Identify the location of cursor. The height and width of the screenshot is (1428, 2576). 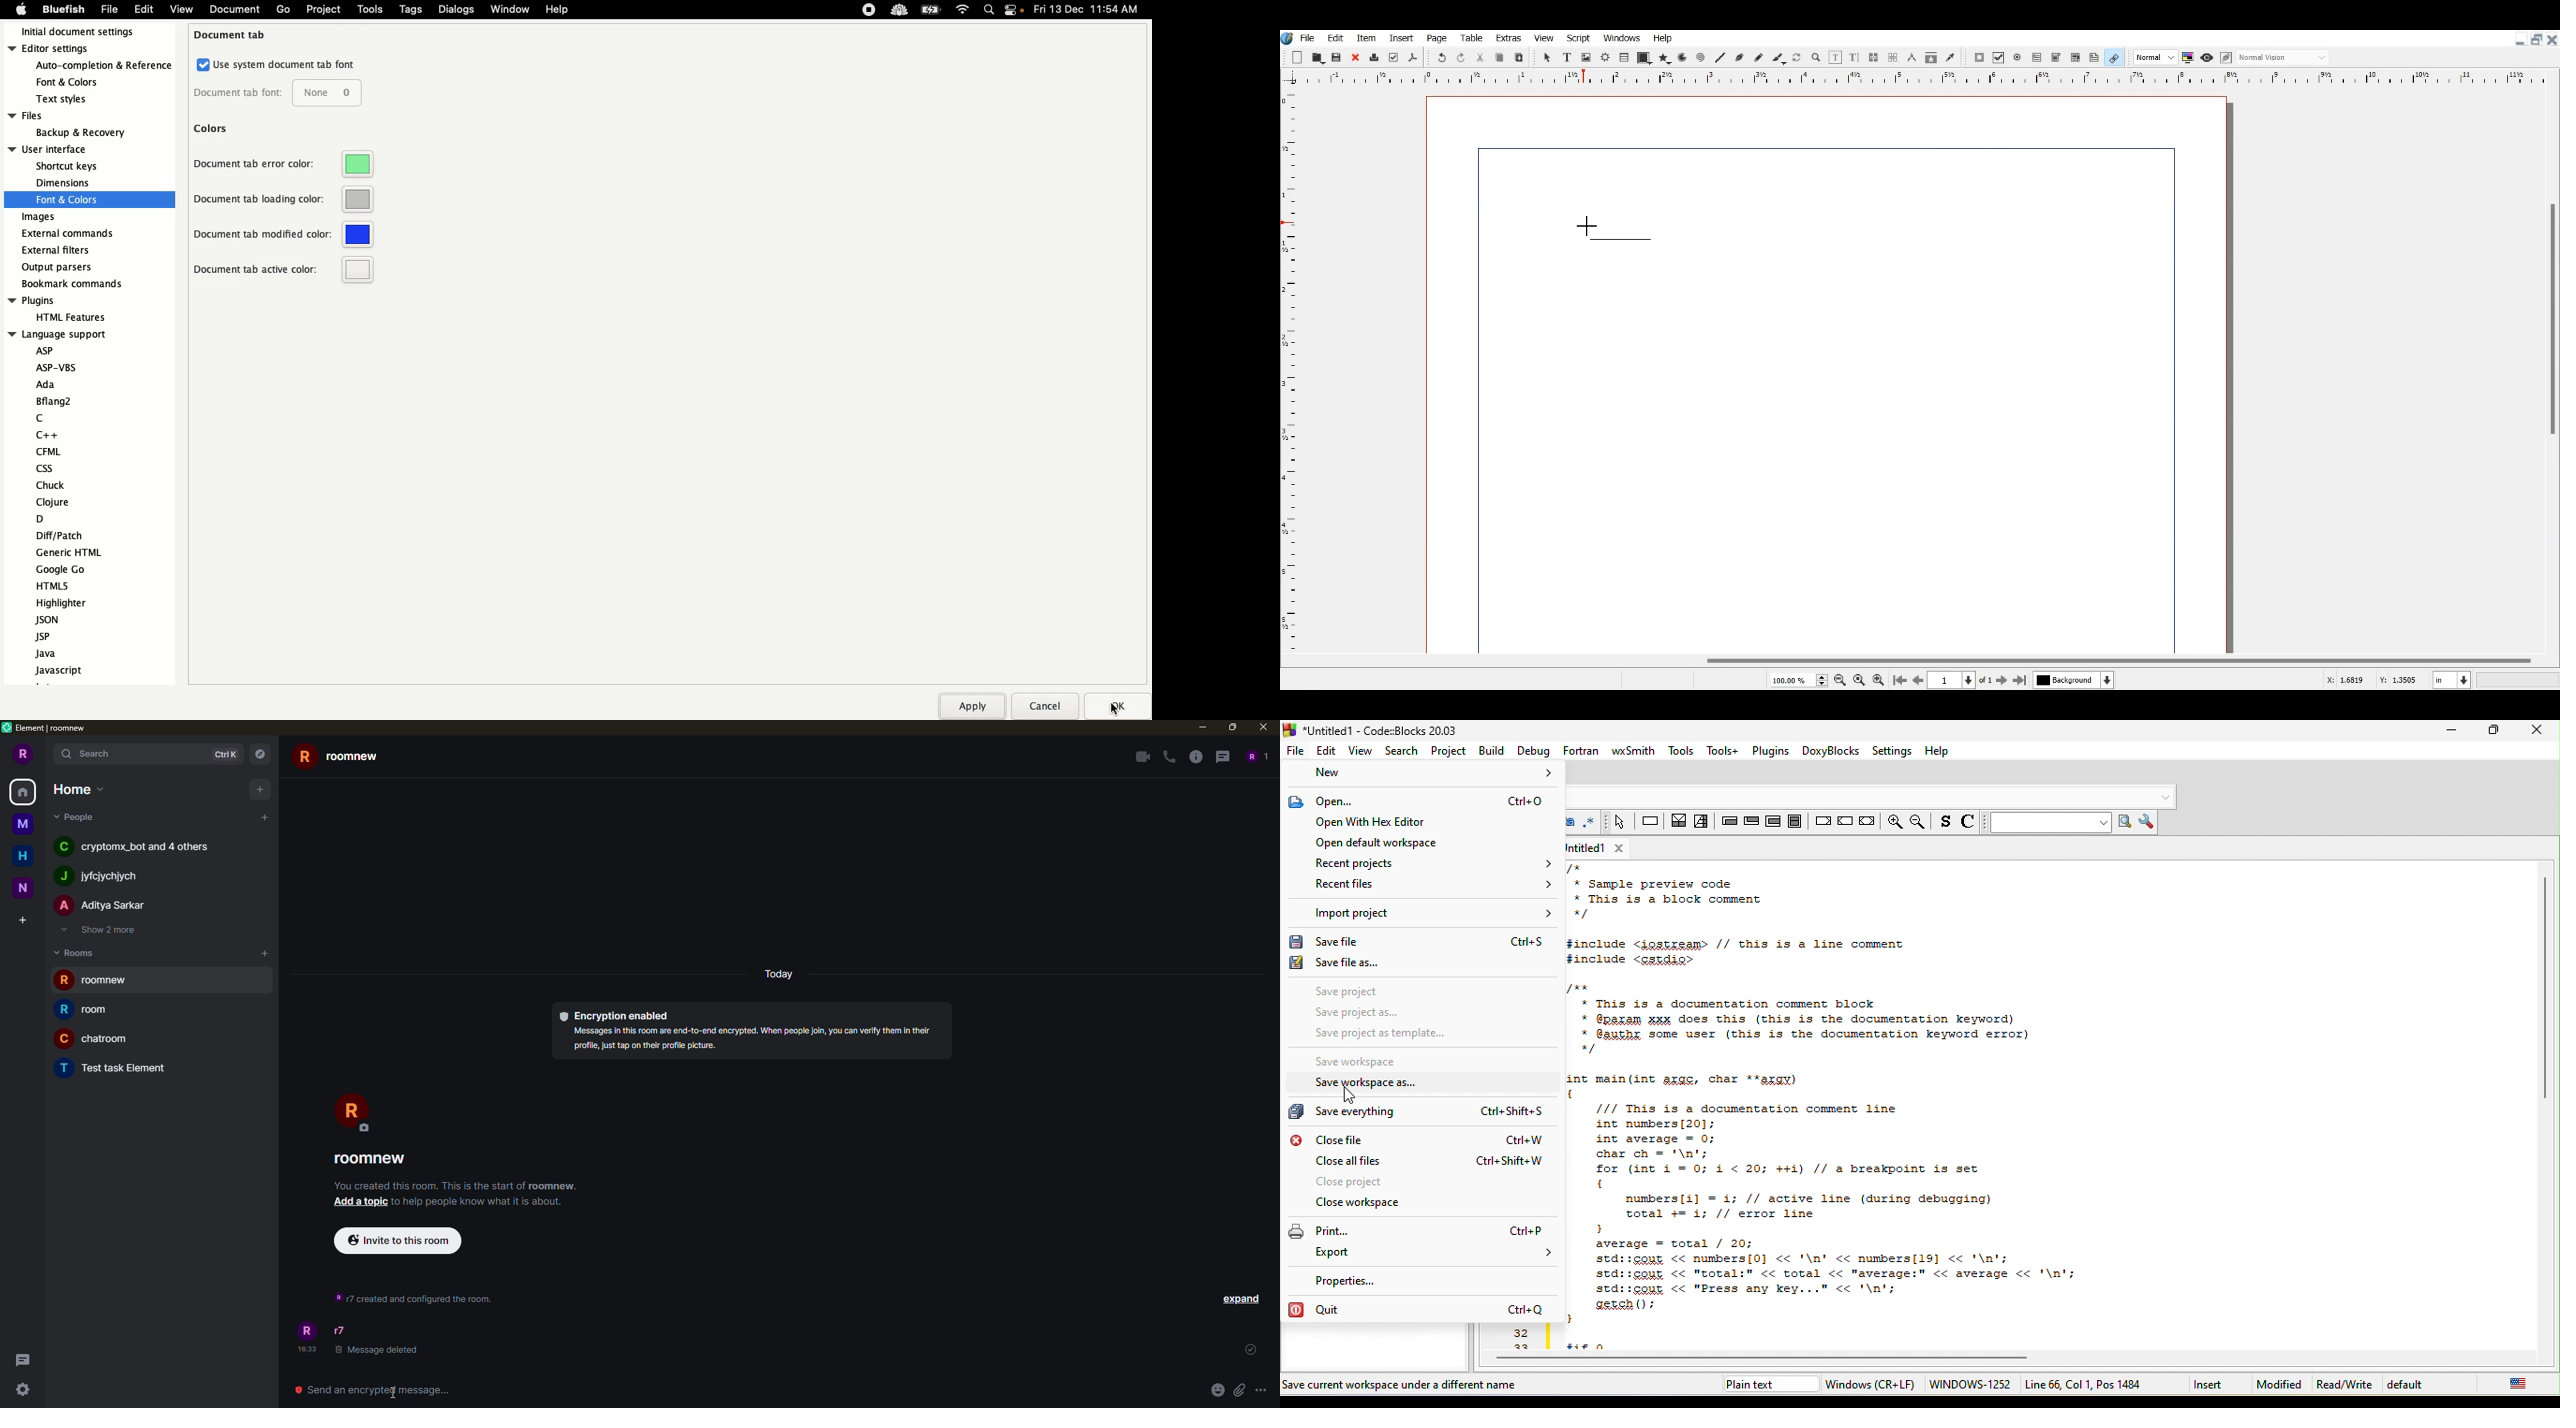
(392, 1391).